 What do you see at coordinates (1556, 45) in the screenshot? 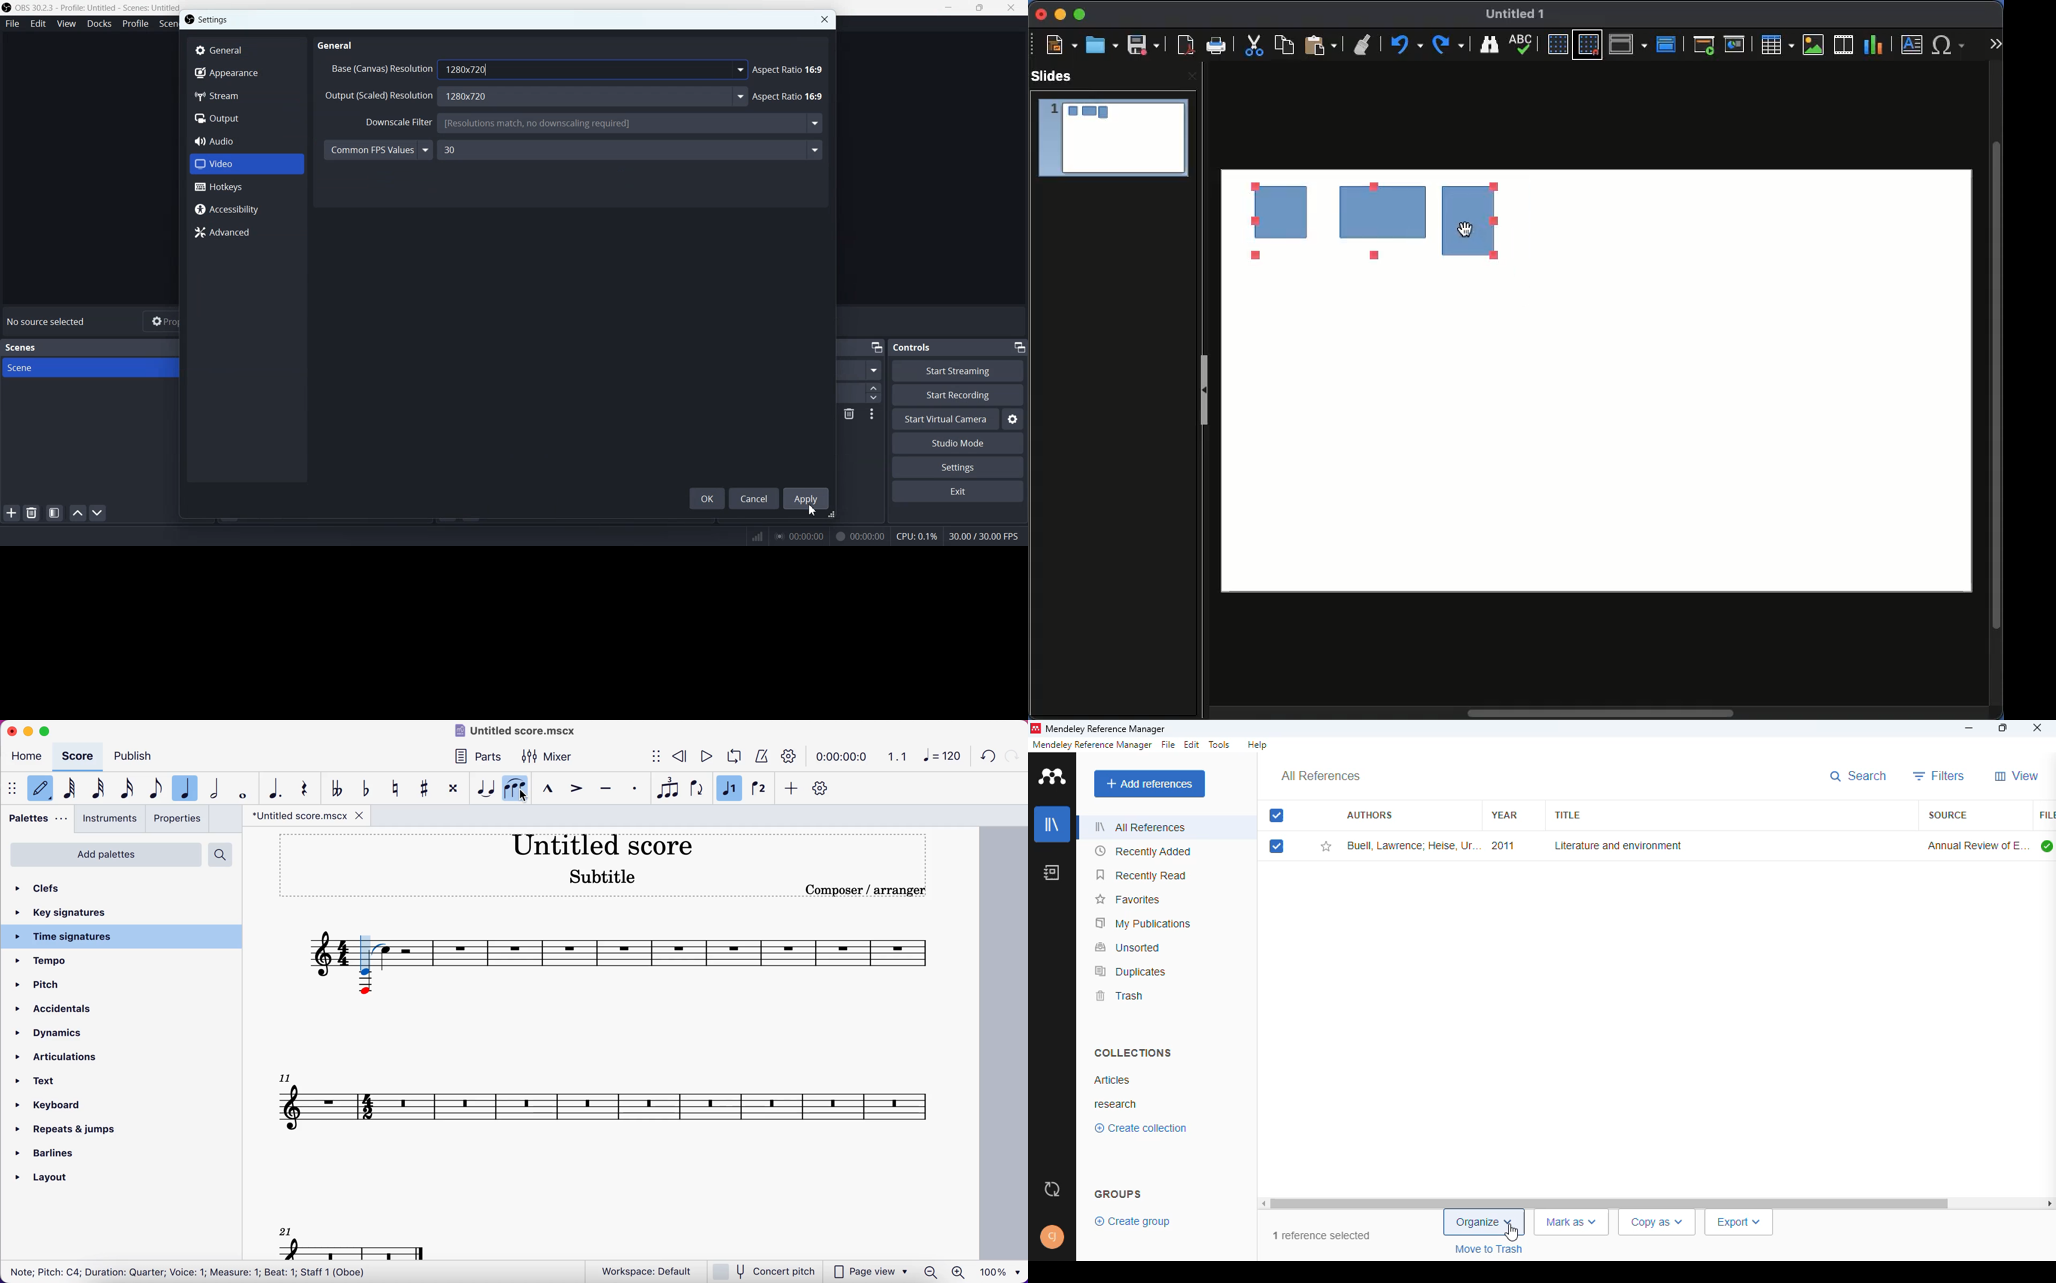
I see `Display grid` at bounding box center [1556, 45].